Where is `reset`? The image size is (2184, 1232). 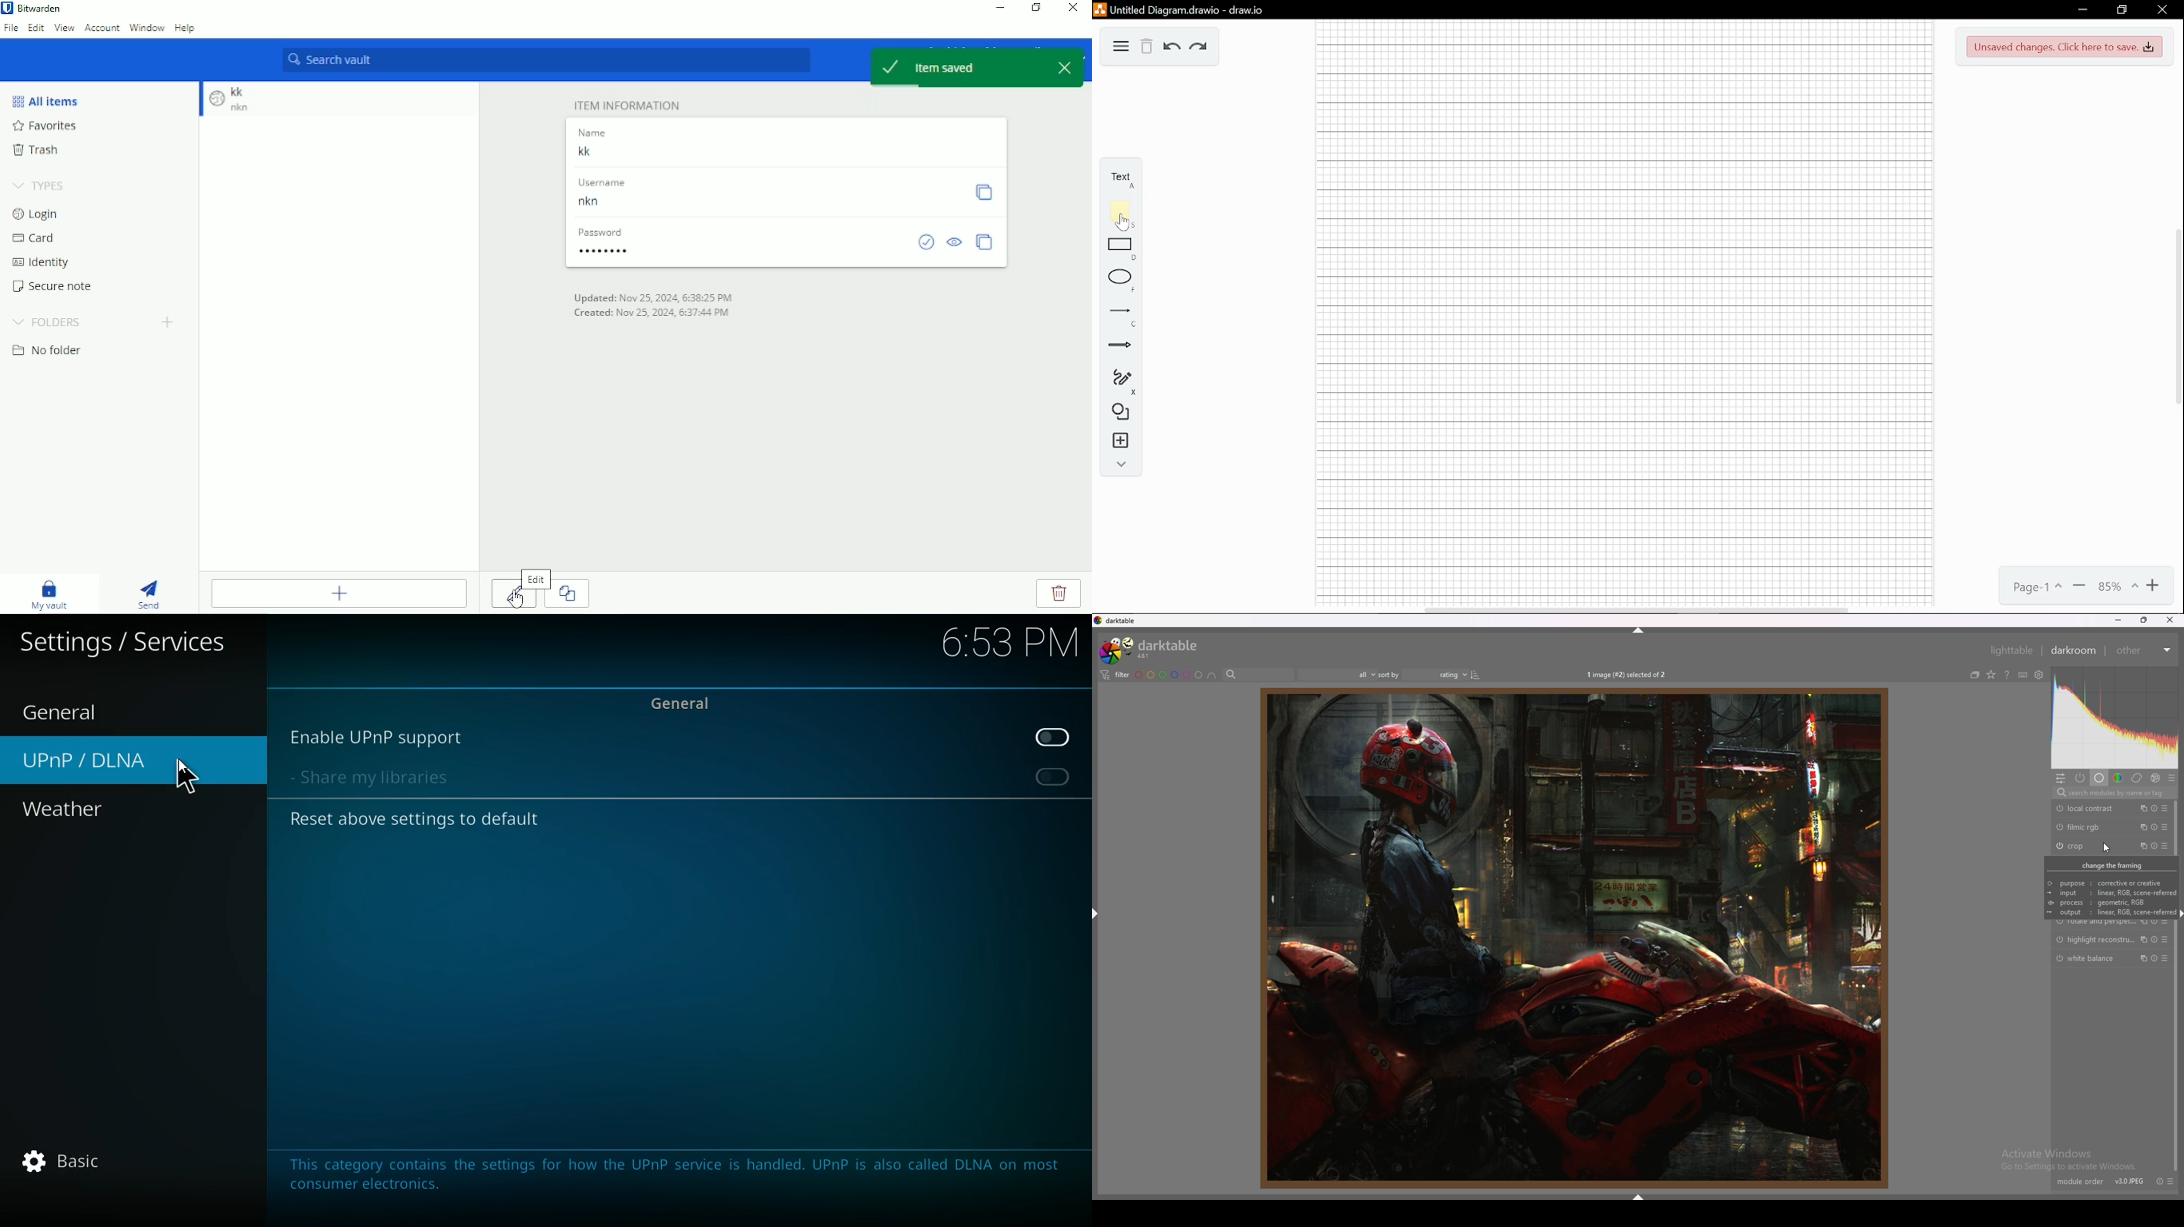
reset is located at coordinates (2161, 1183).